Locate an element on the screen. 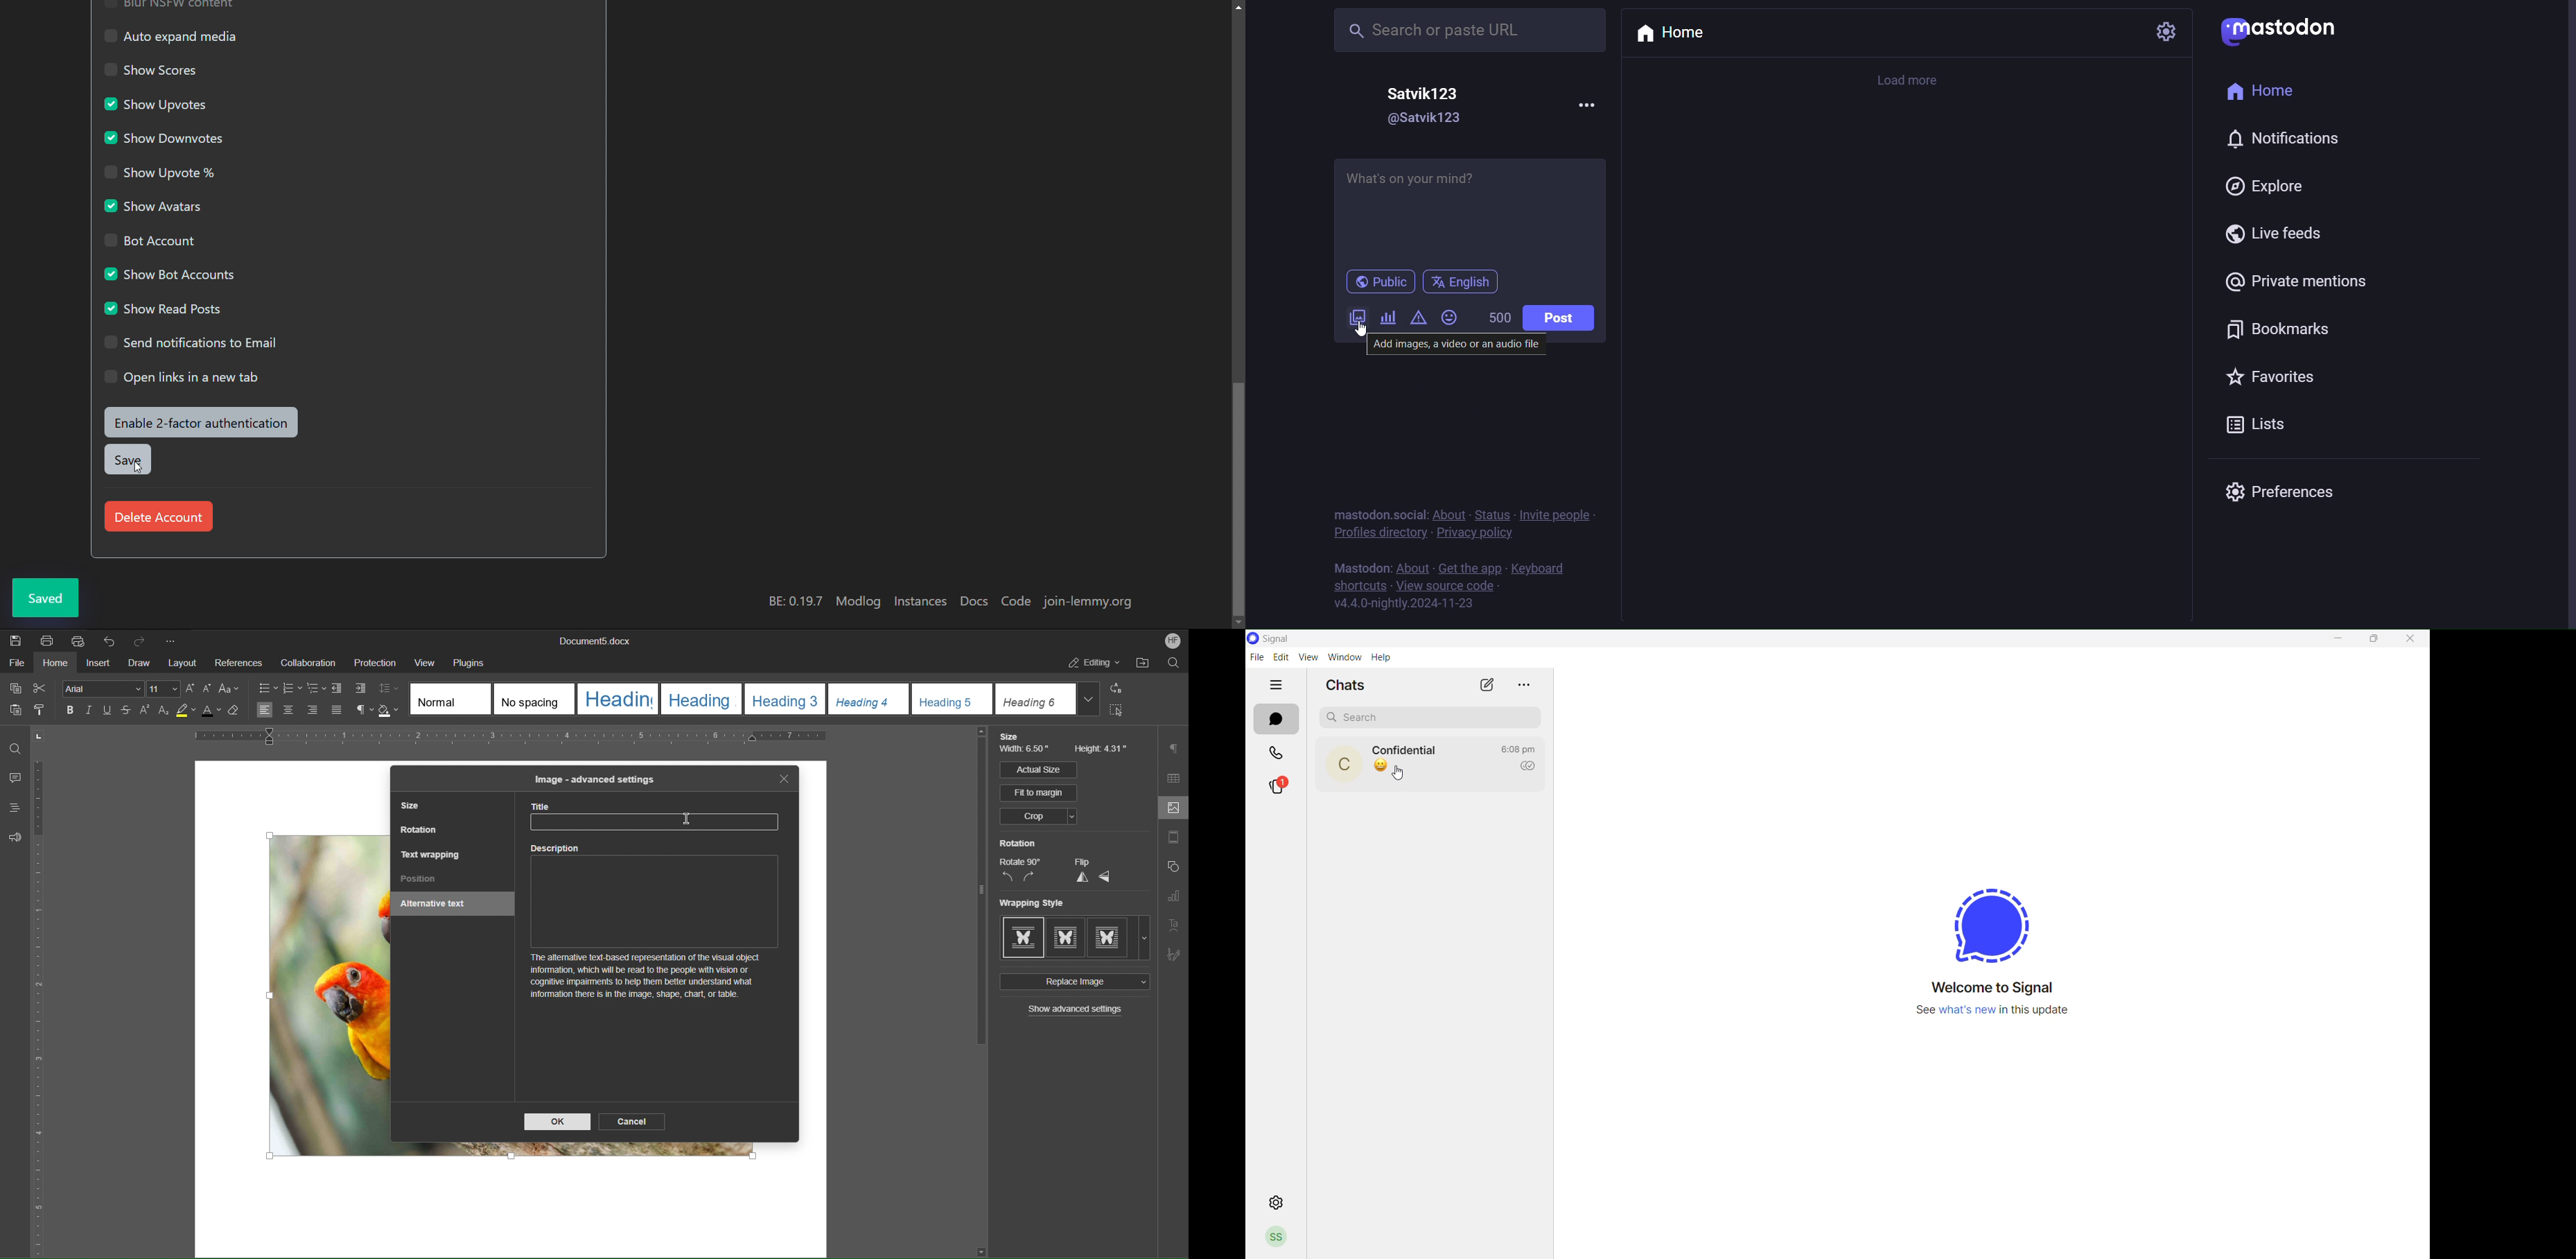  image/video is located at coordinates (1353, 315).